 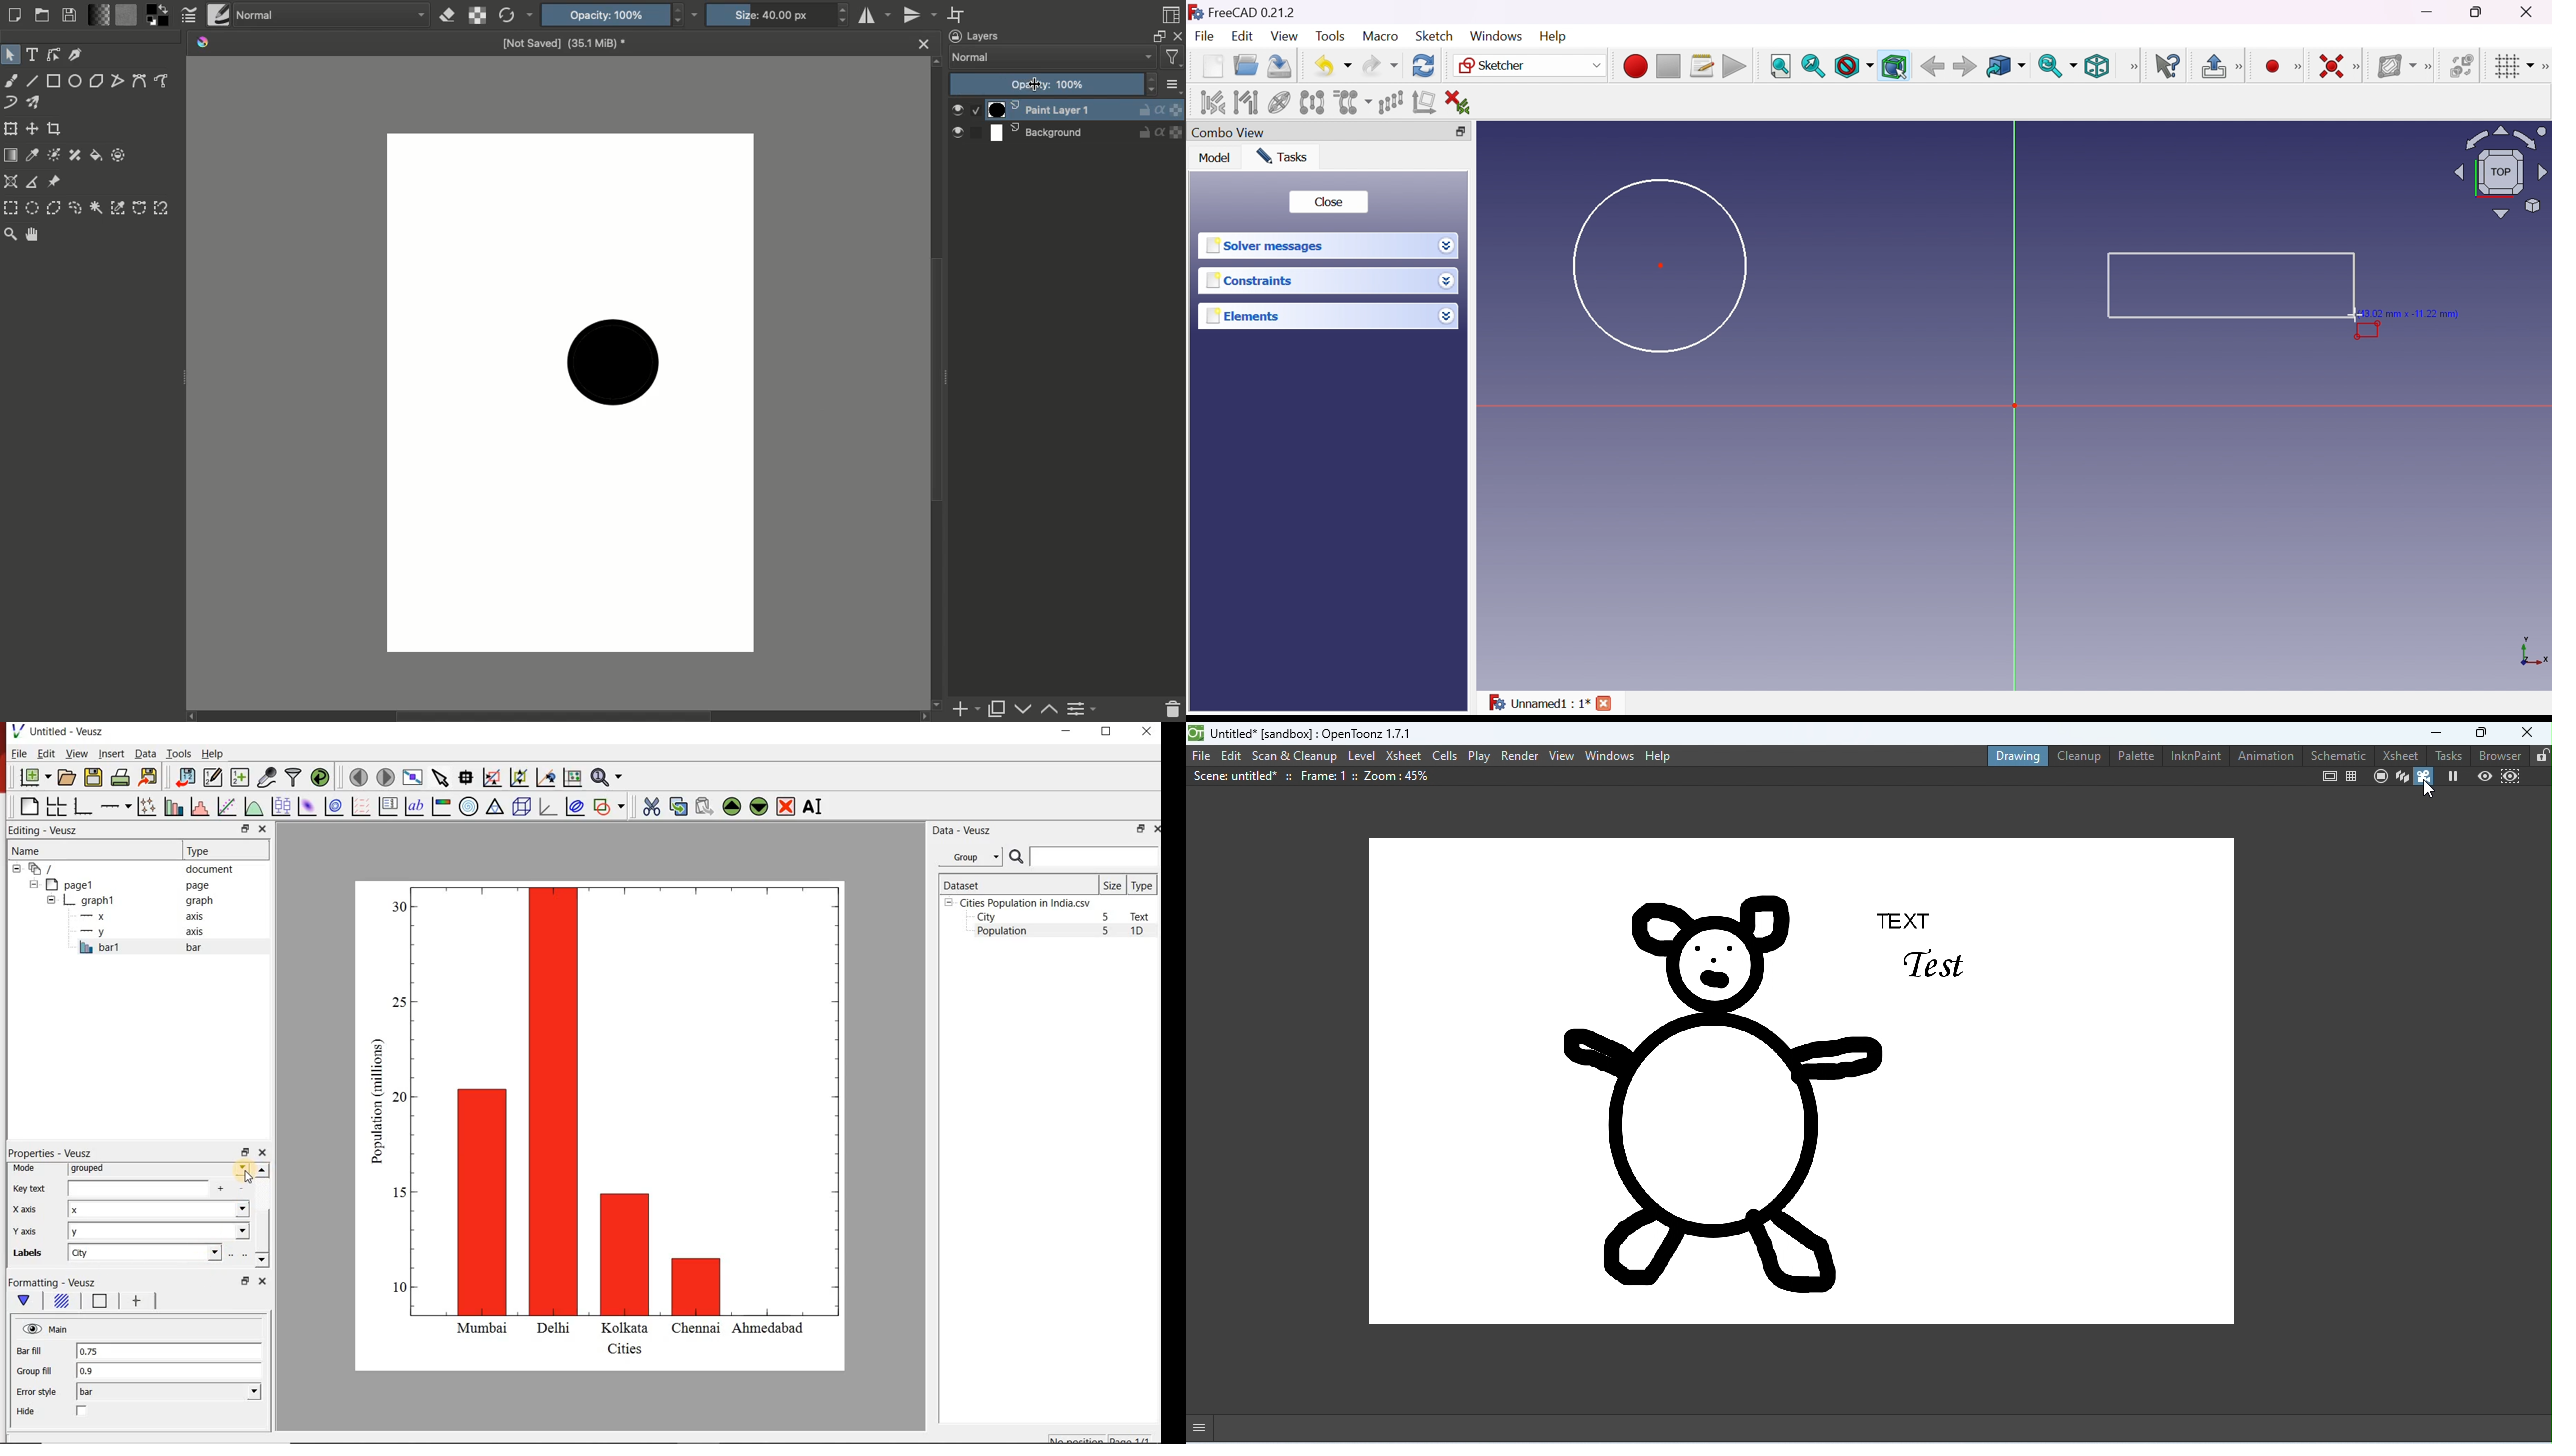 I want to click on plot bar charts, so click(x=172, y=806).